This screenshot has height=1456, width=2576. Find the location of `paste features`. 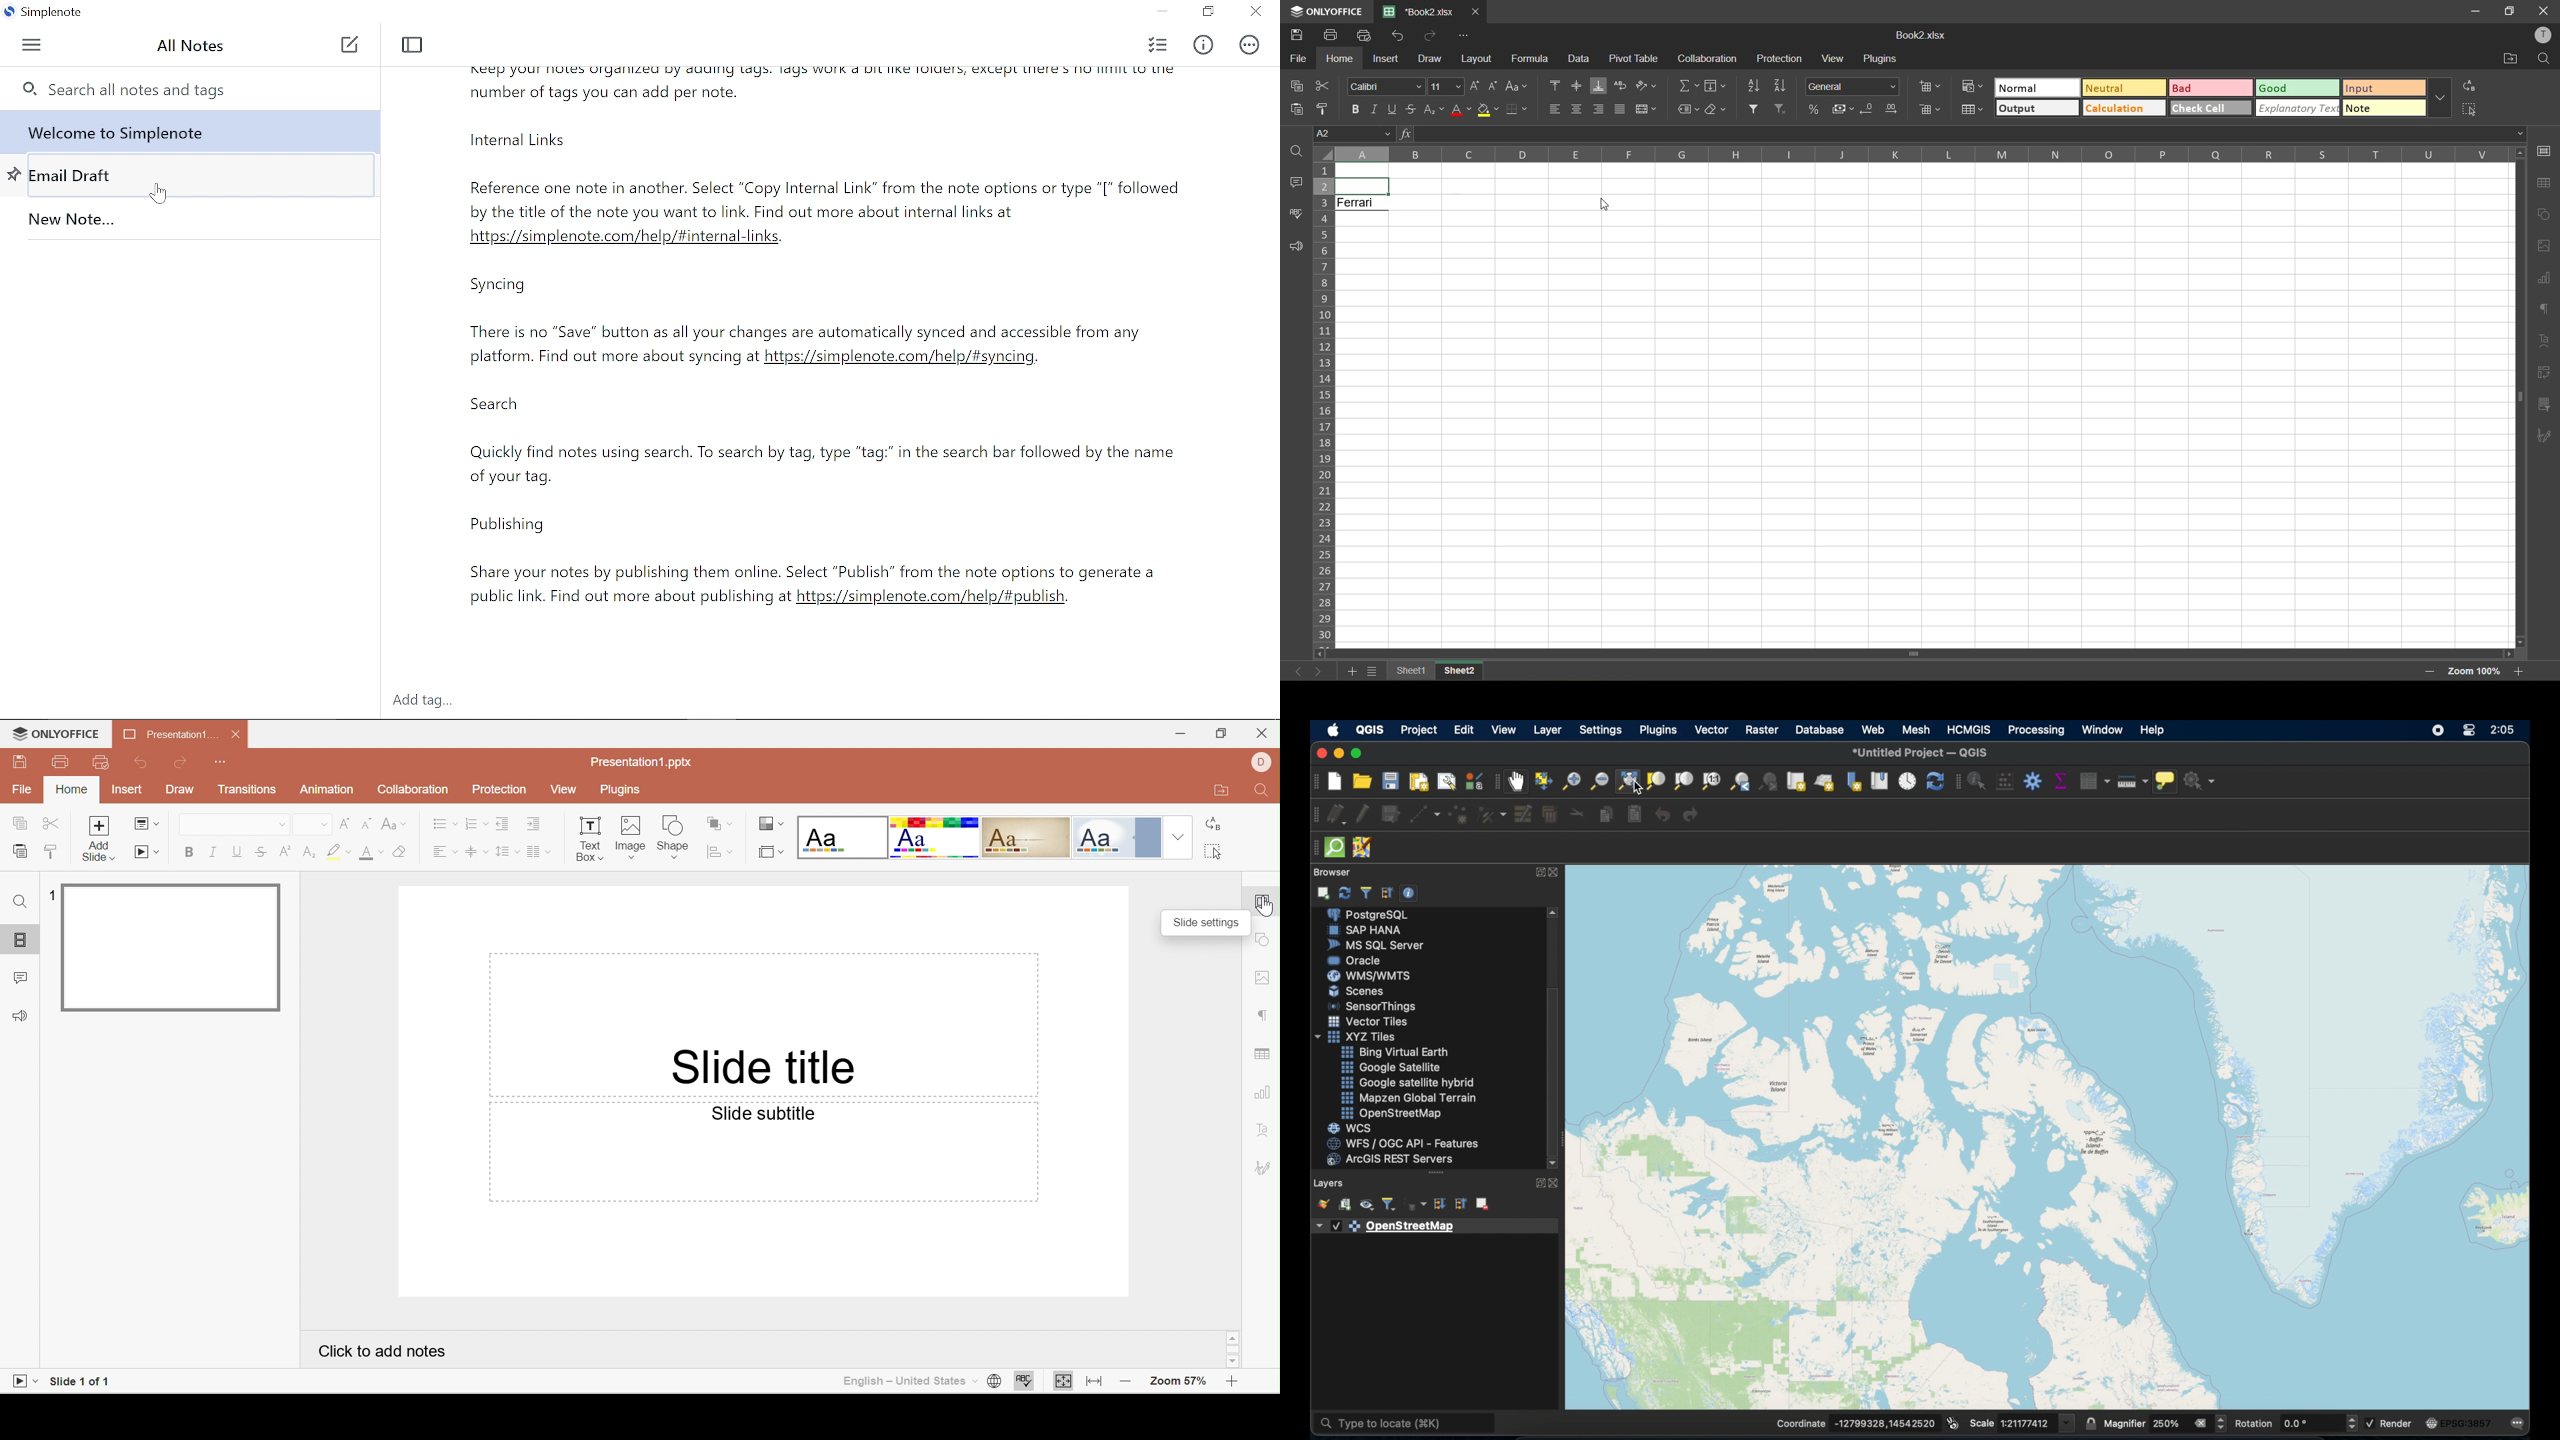

paste features is located at coordinates (1633, 815).